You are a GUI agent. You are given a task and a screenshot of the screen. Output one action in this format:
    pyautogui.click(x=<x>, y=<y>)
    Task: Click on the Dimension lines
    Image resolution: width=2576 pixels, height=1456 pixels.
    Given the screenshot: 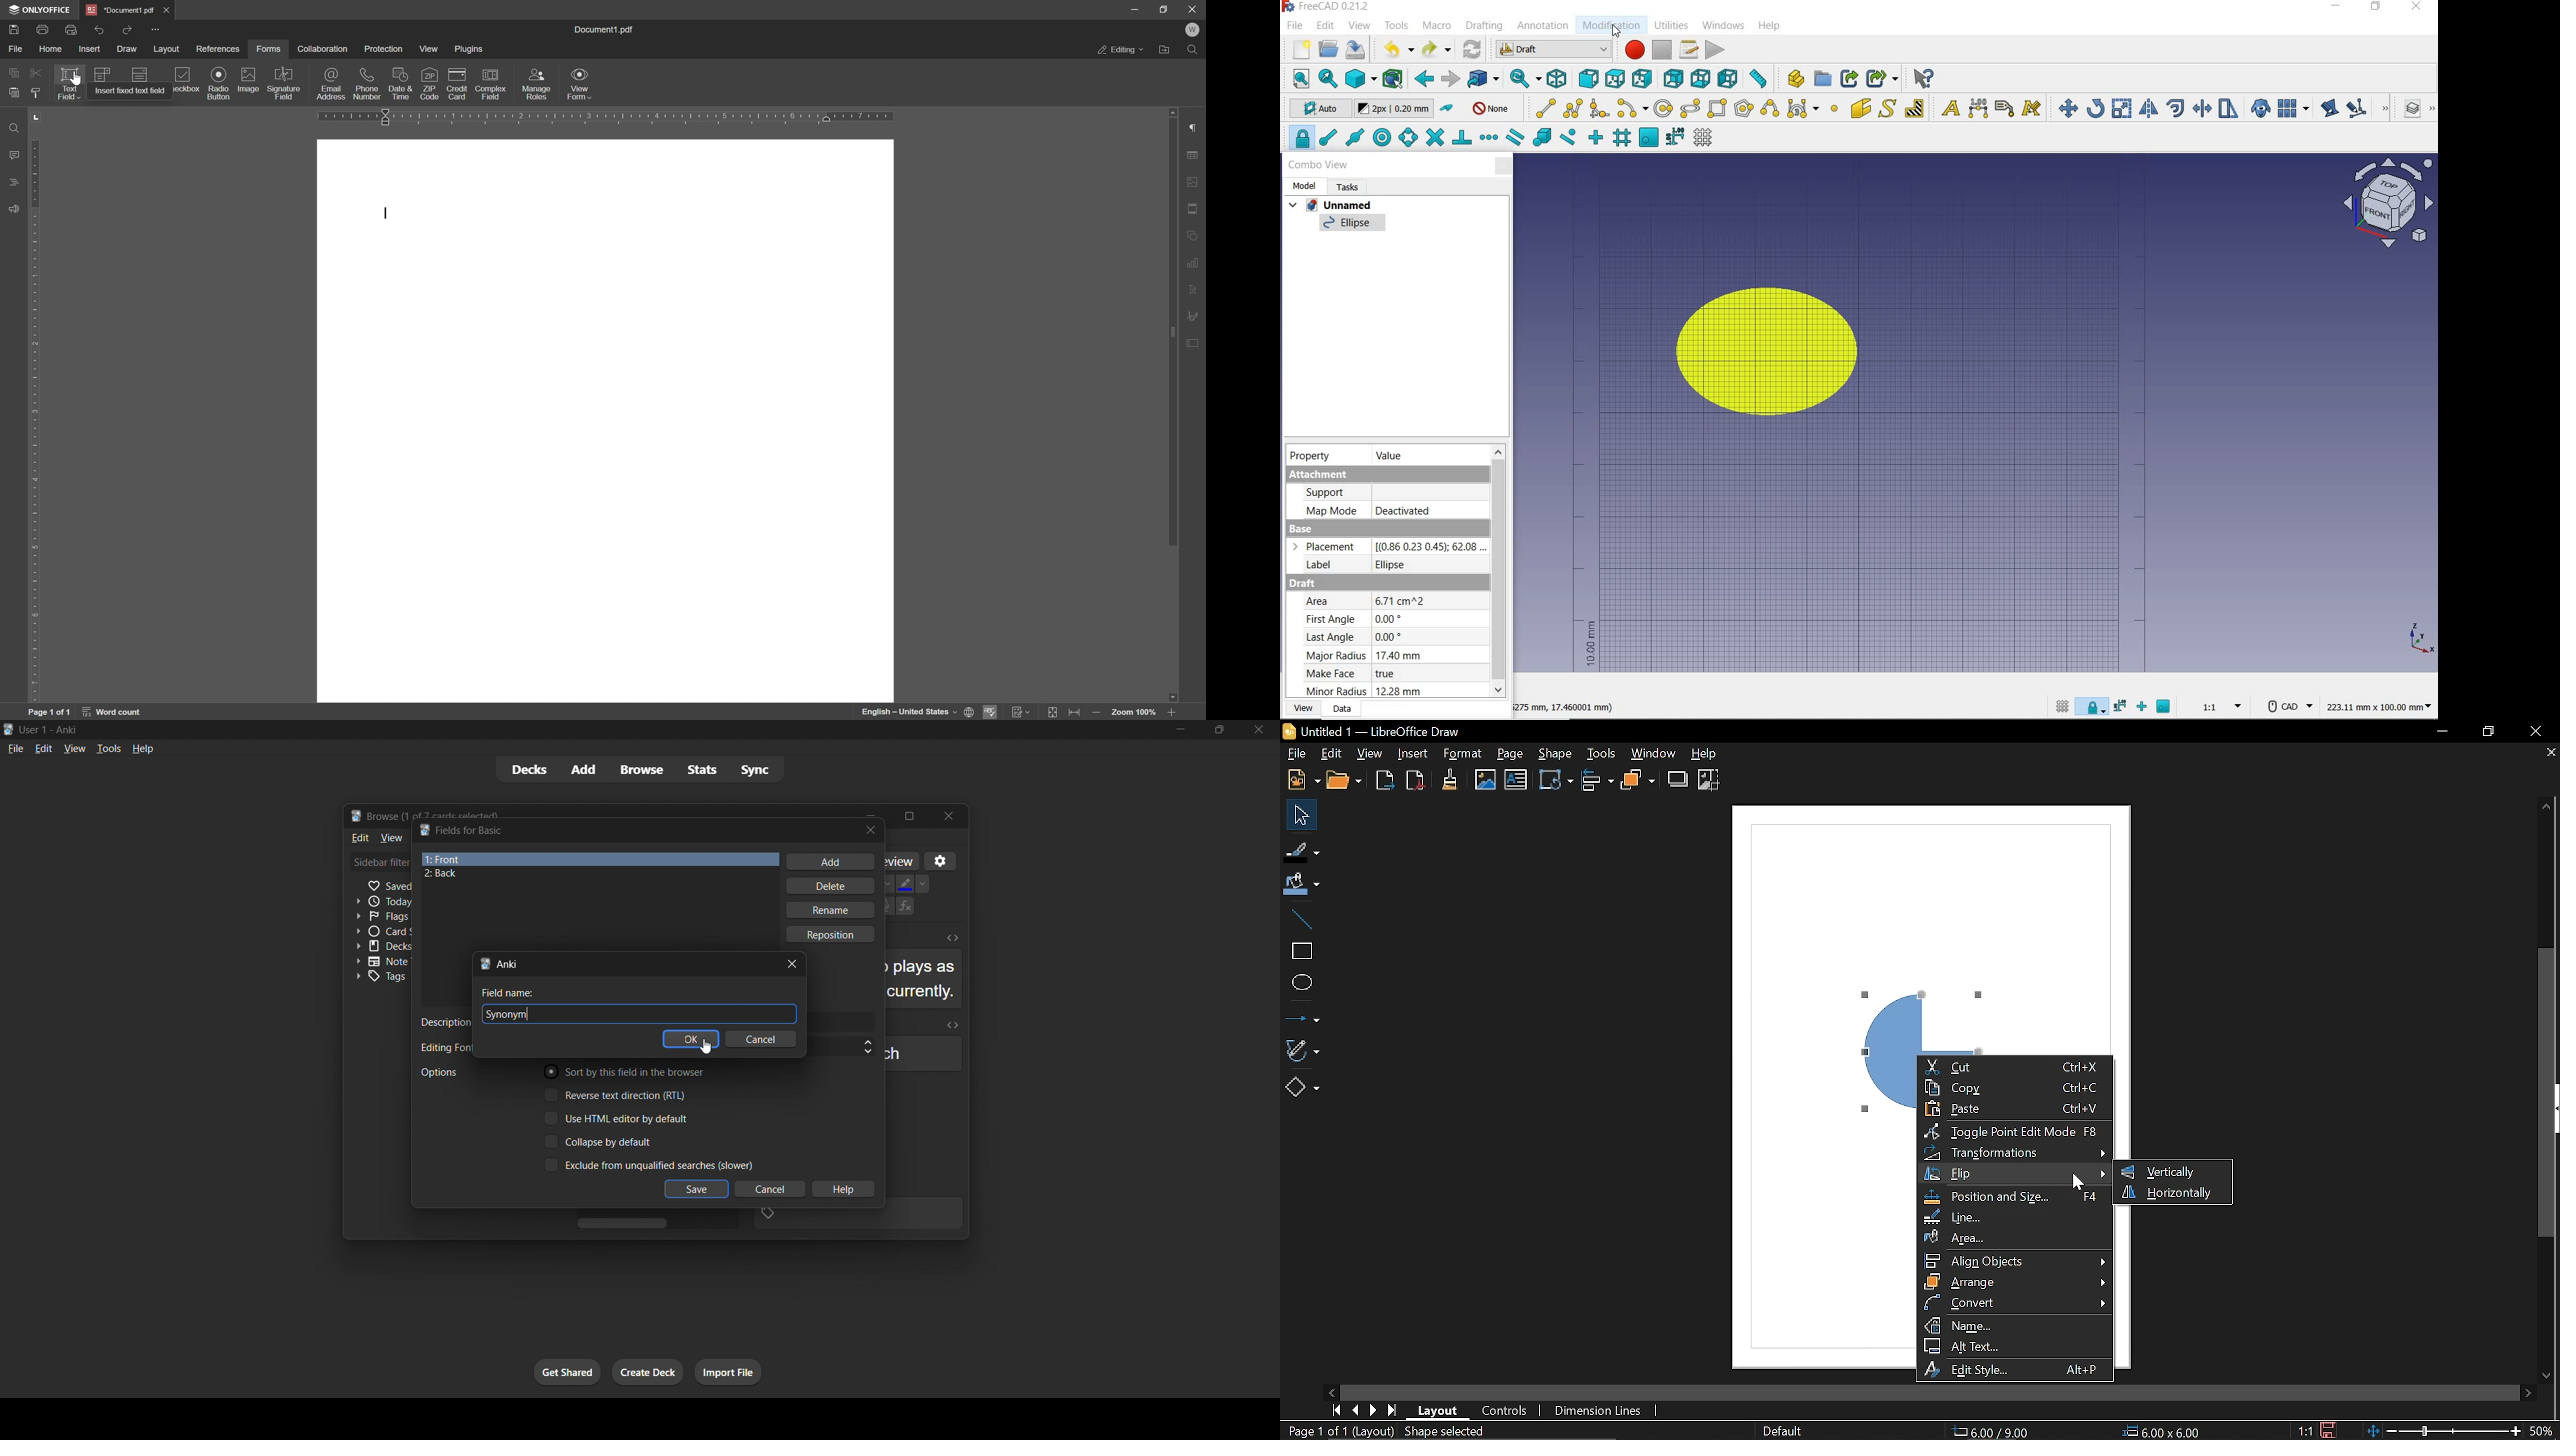 What is the action you would take?
    pyautogui.click(x=1598, y=1410)
    